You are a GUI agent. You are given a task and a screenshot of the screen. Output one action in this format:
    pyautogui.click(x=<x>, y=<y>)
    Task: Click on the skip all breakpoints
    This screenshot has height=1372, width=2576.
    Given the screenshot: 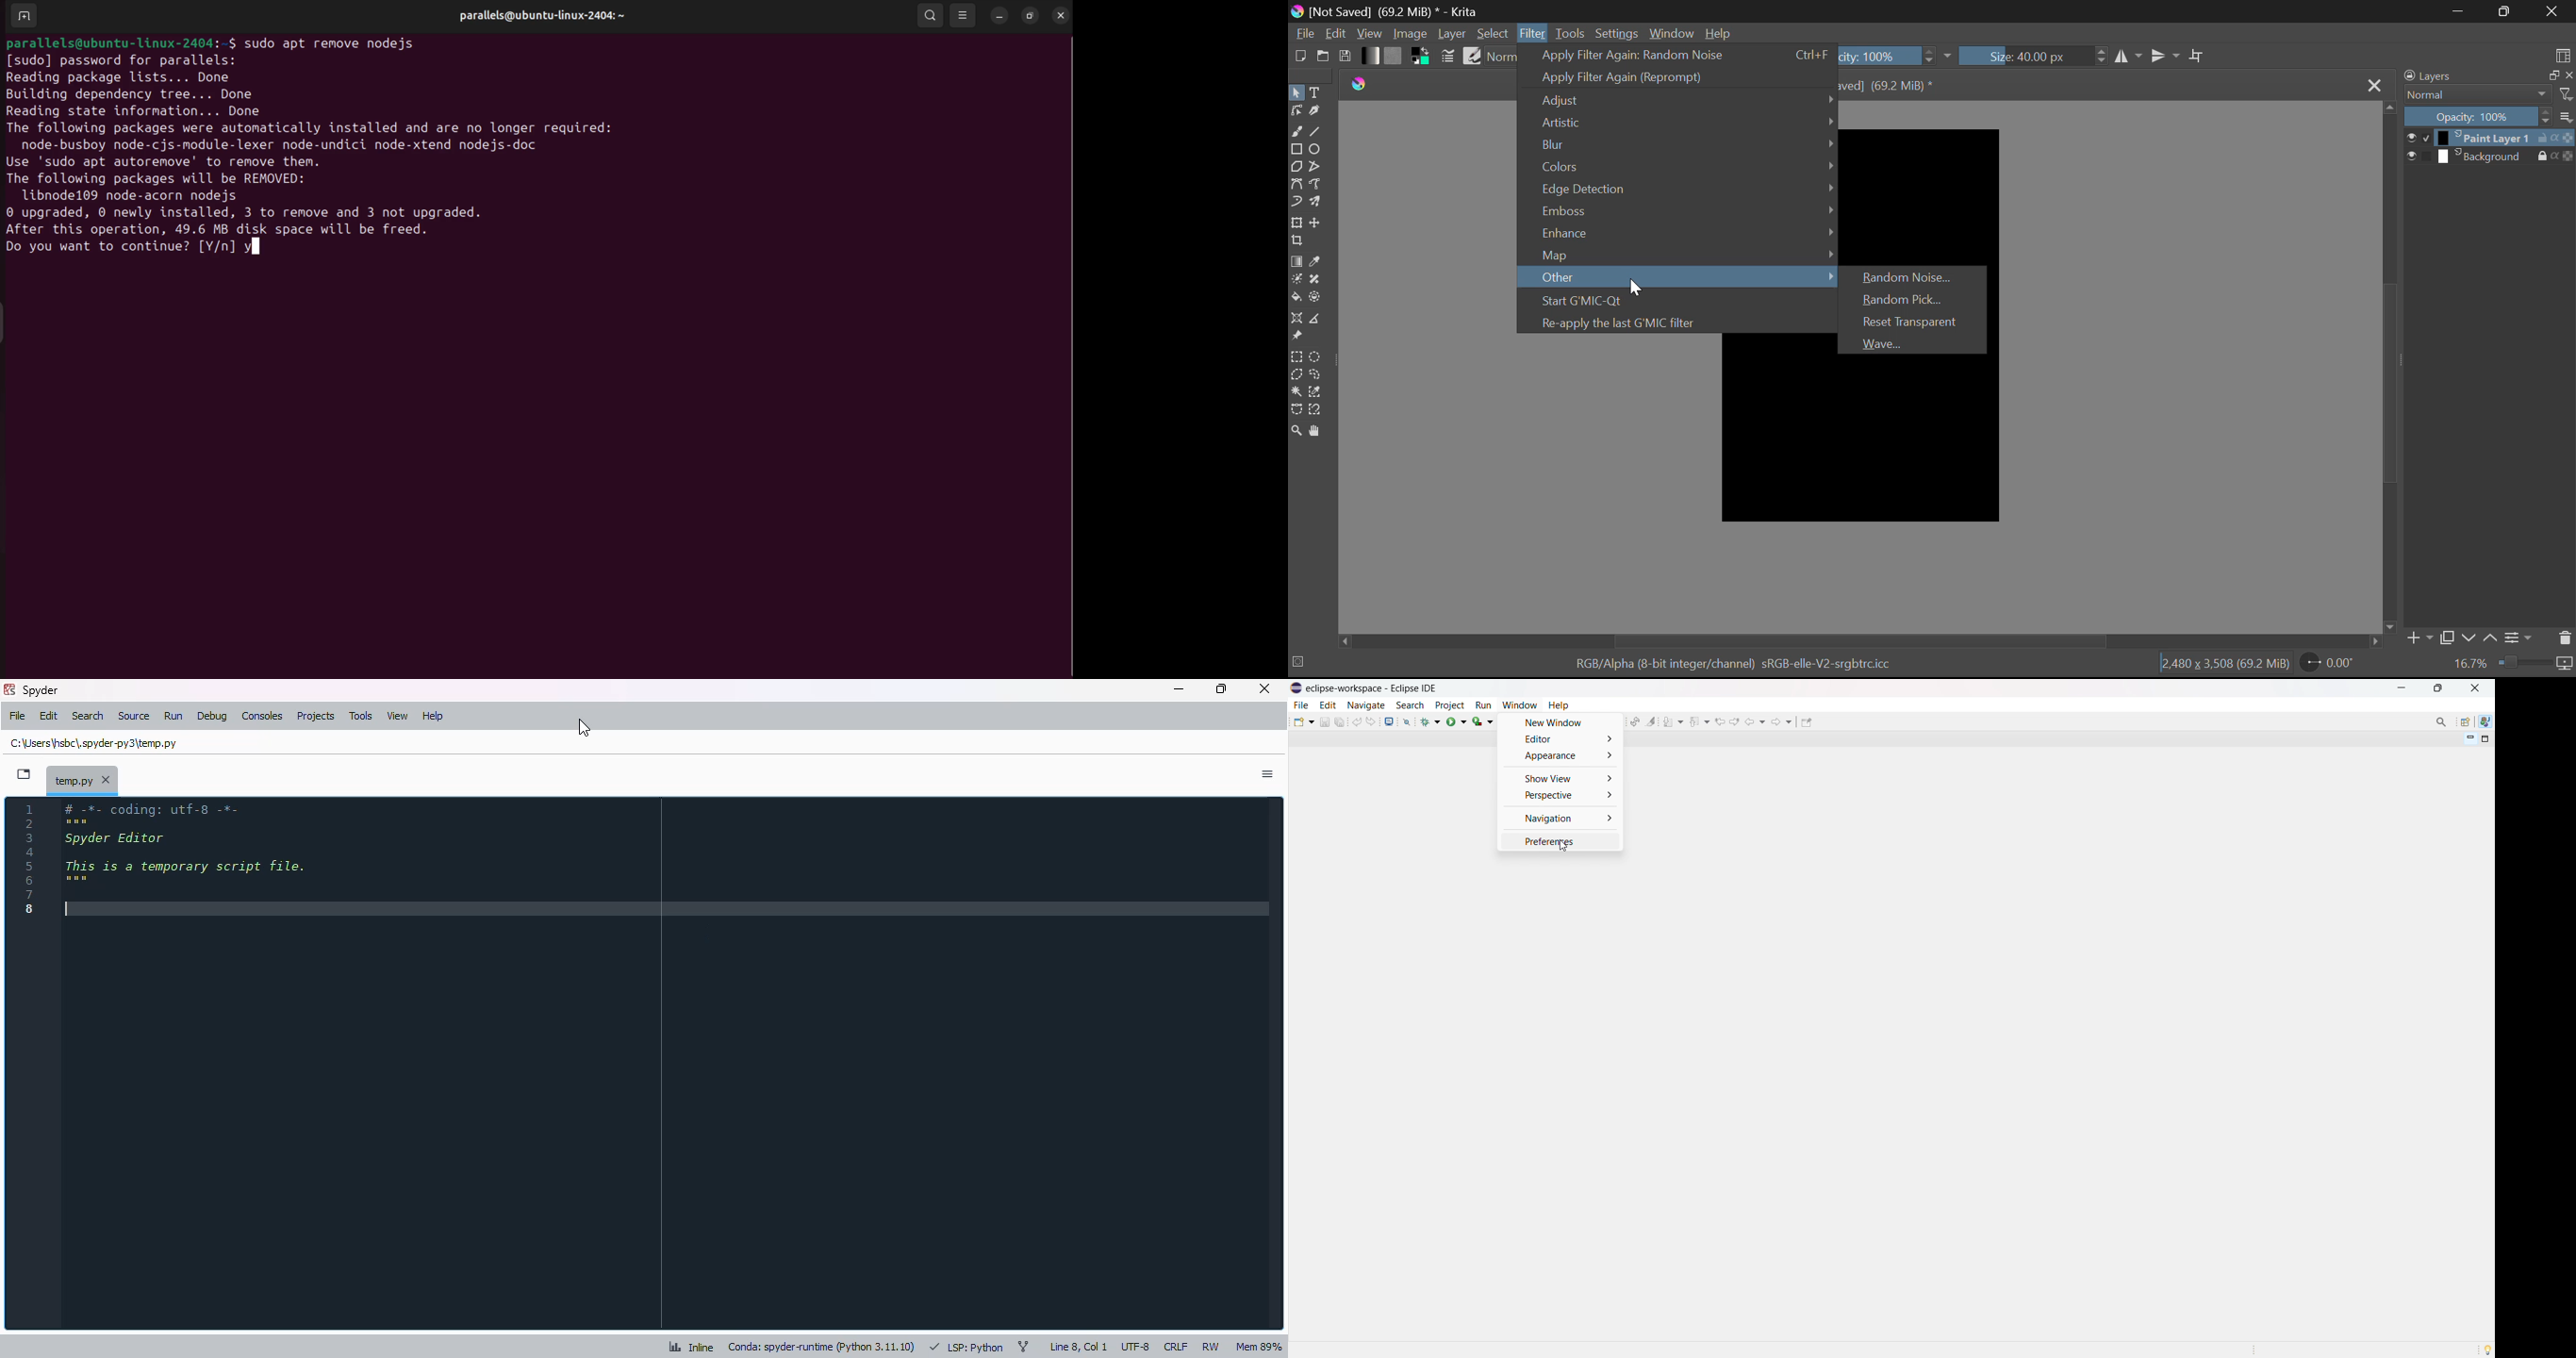 What is the action you would take?
    pyautogui.click(x=1407, y=721)
    